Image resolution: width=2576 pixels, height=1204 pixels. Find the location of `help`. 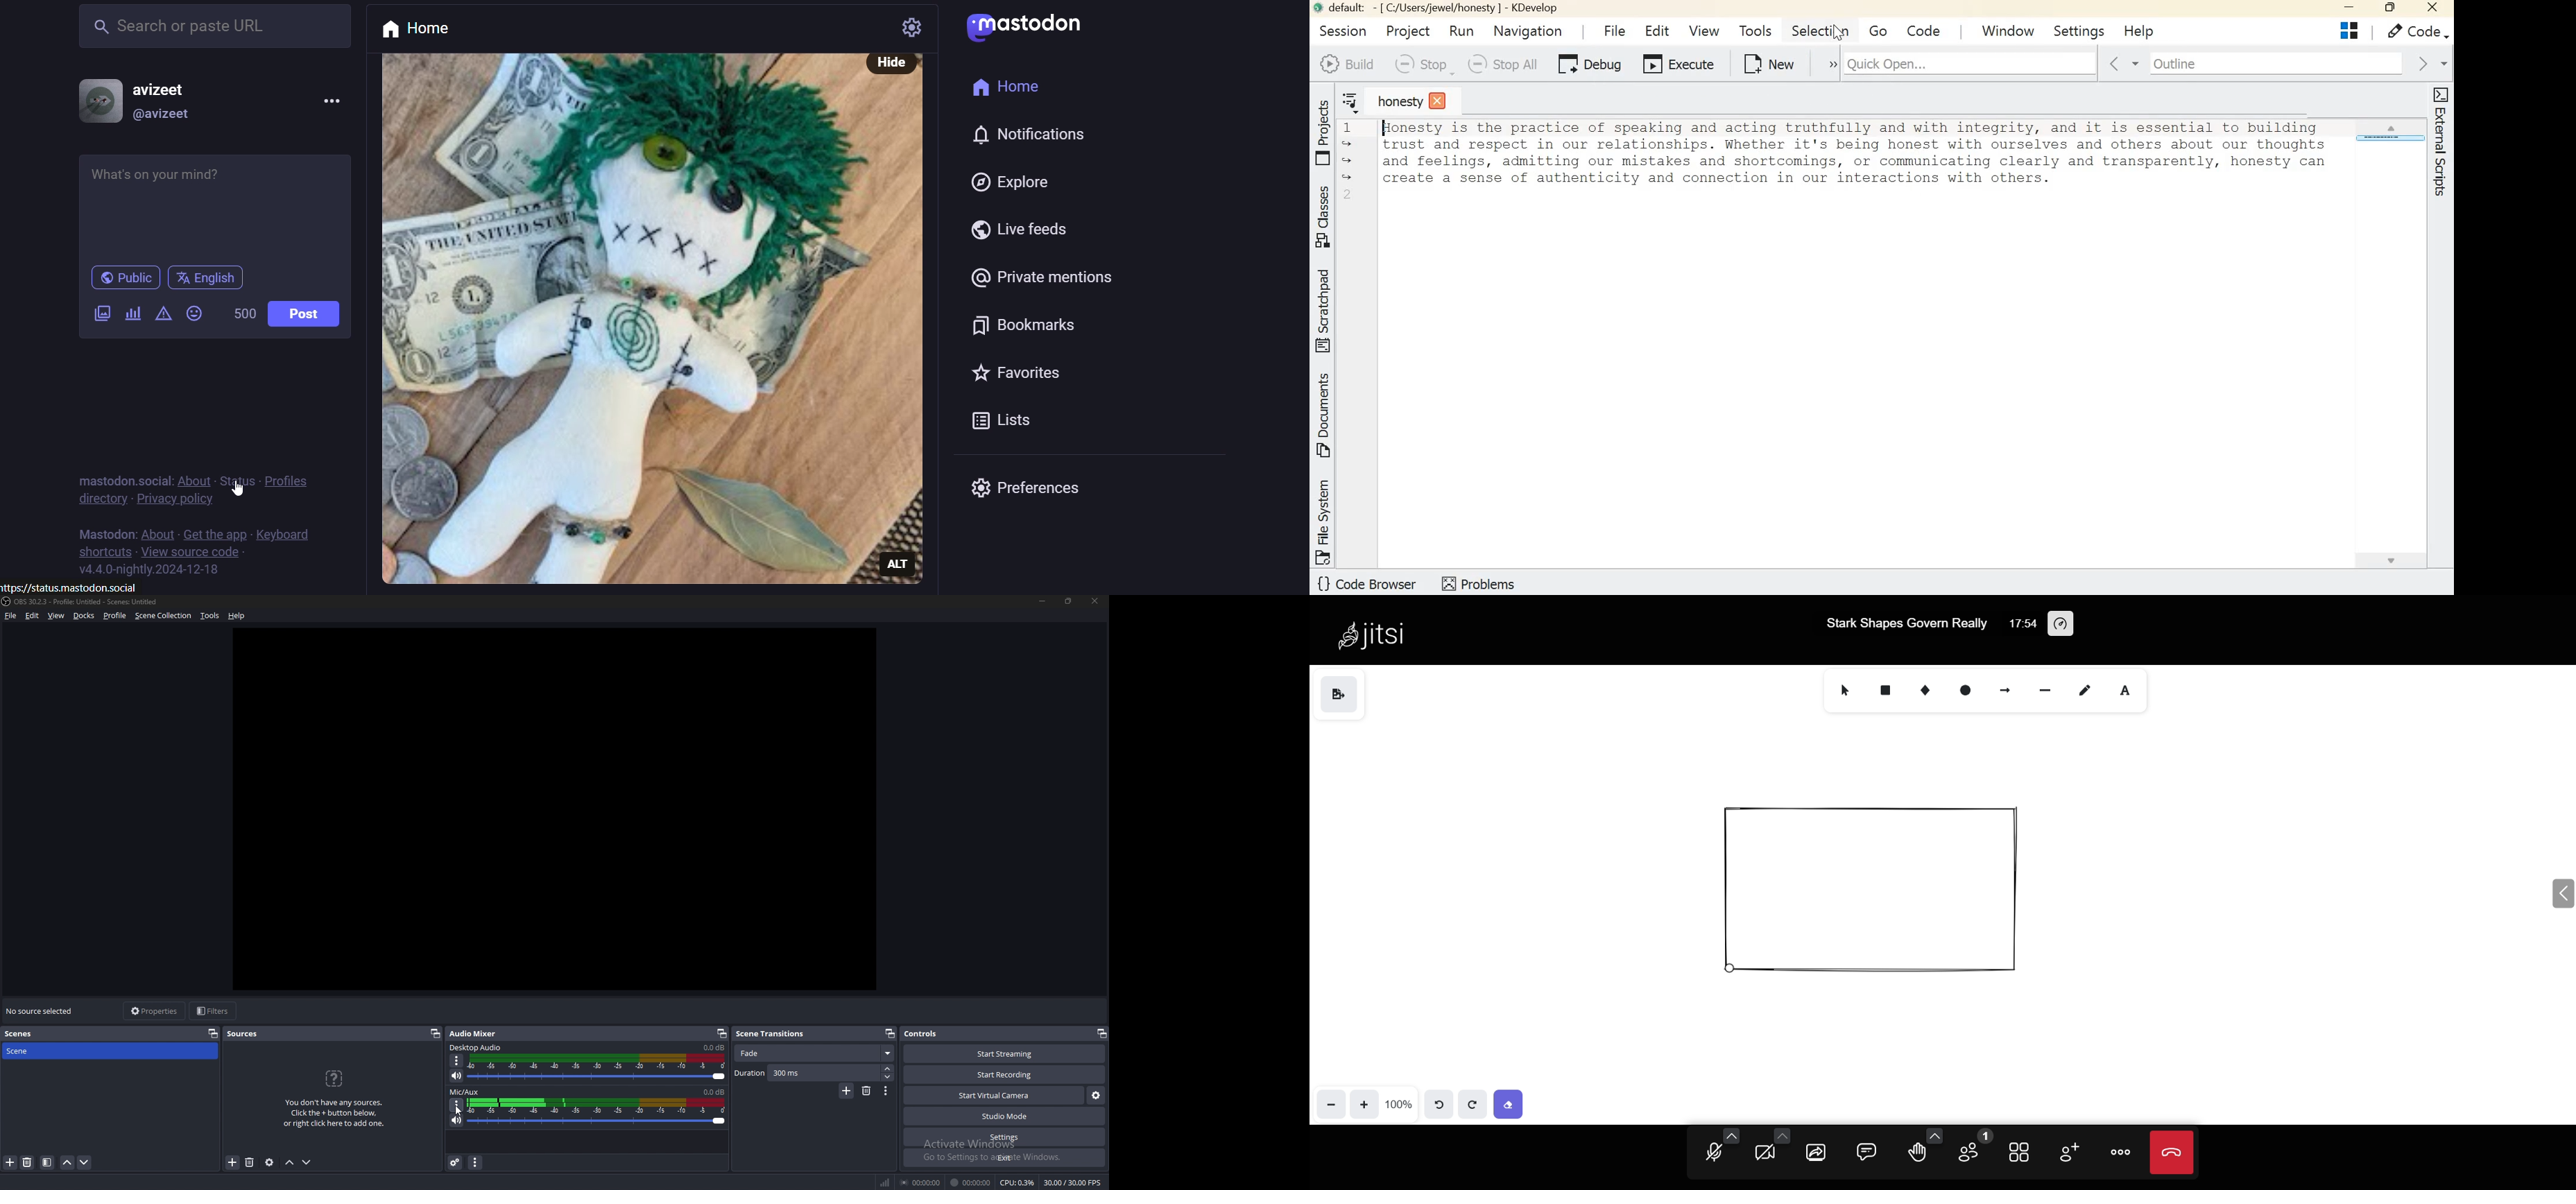

help is located at coordinates (239, 616).